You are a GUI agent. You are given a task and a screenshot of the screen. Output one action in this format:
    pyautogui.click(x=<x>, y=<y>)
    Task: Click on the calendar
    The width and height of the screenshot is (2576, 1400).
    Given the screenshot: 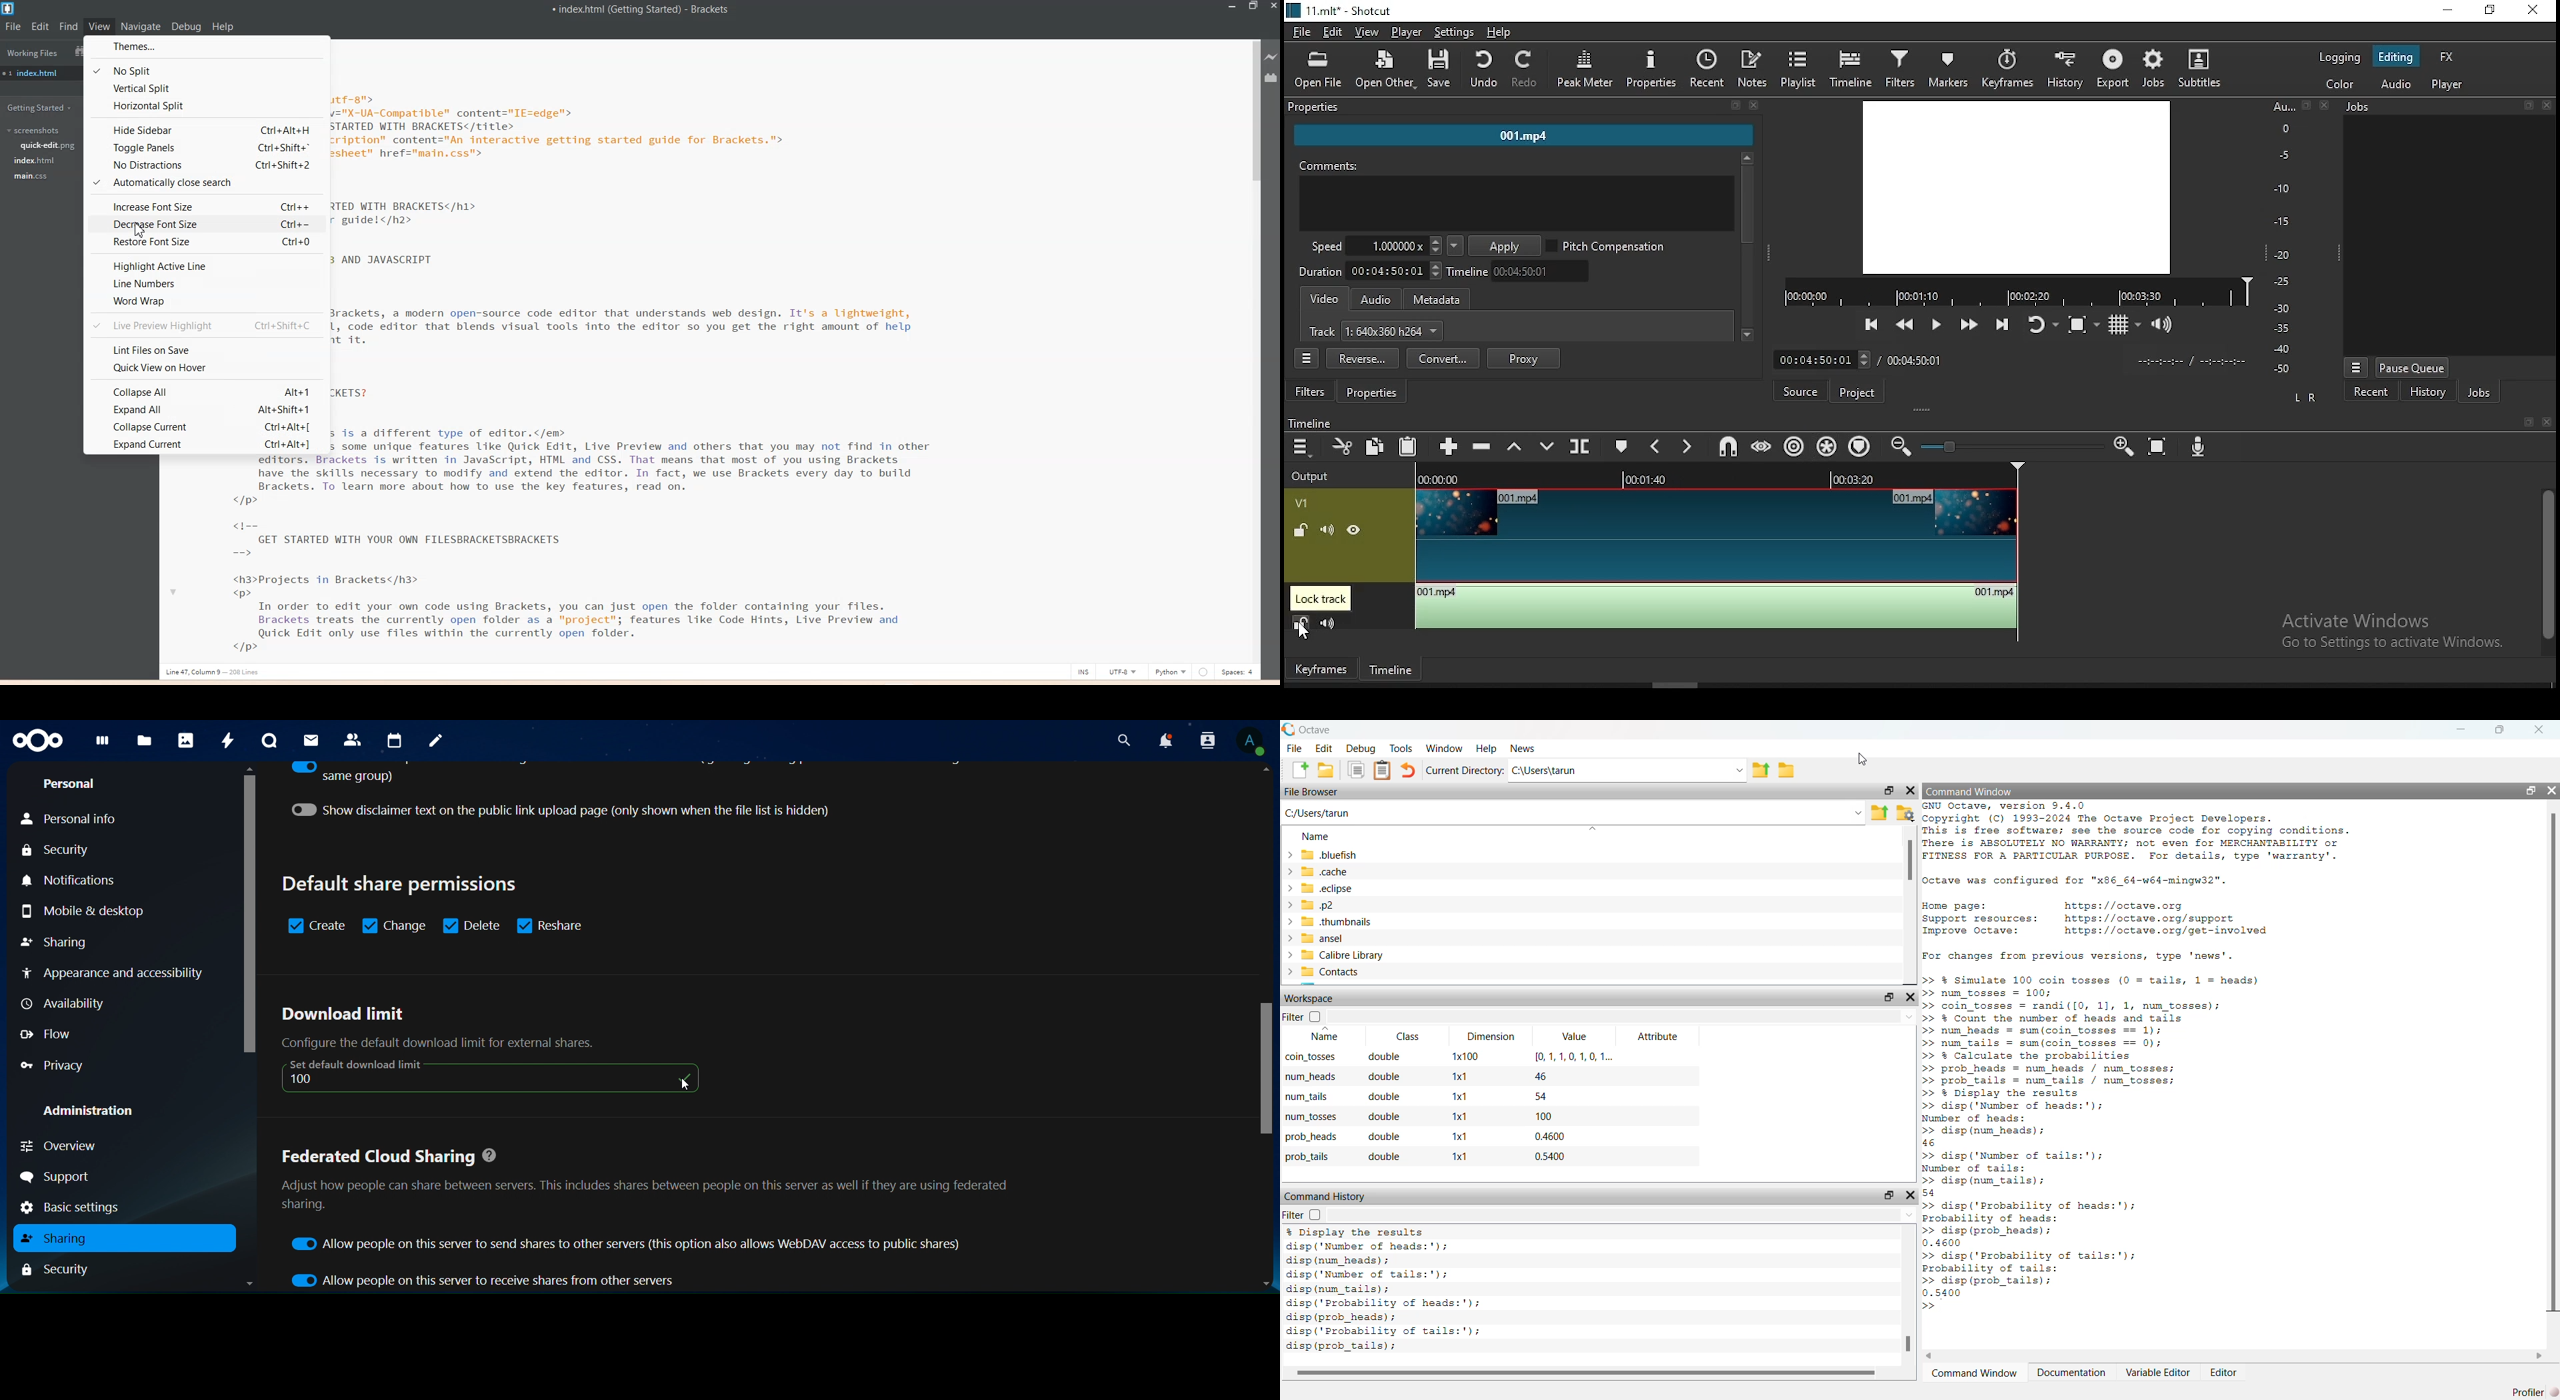 What is the action you would take?
    pyautogui.click(x=395, y=741)
    